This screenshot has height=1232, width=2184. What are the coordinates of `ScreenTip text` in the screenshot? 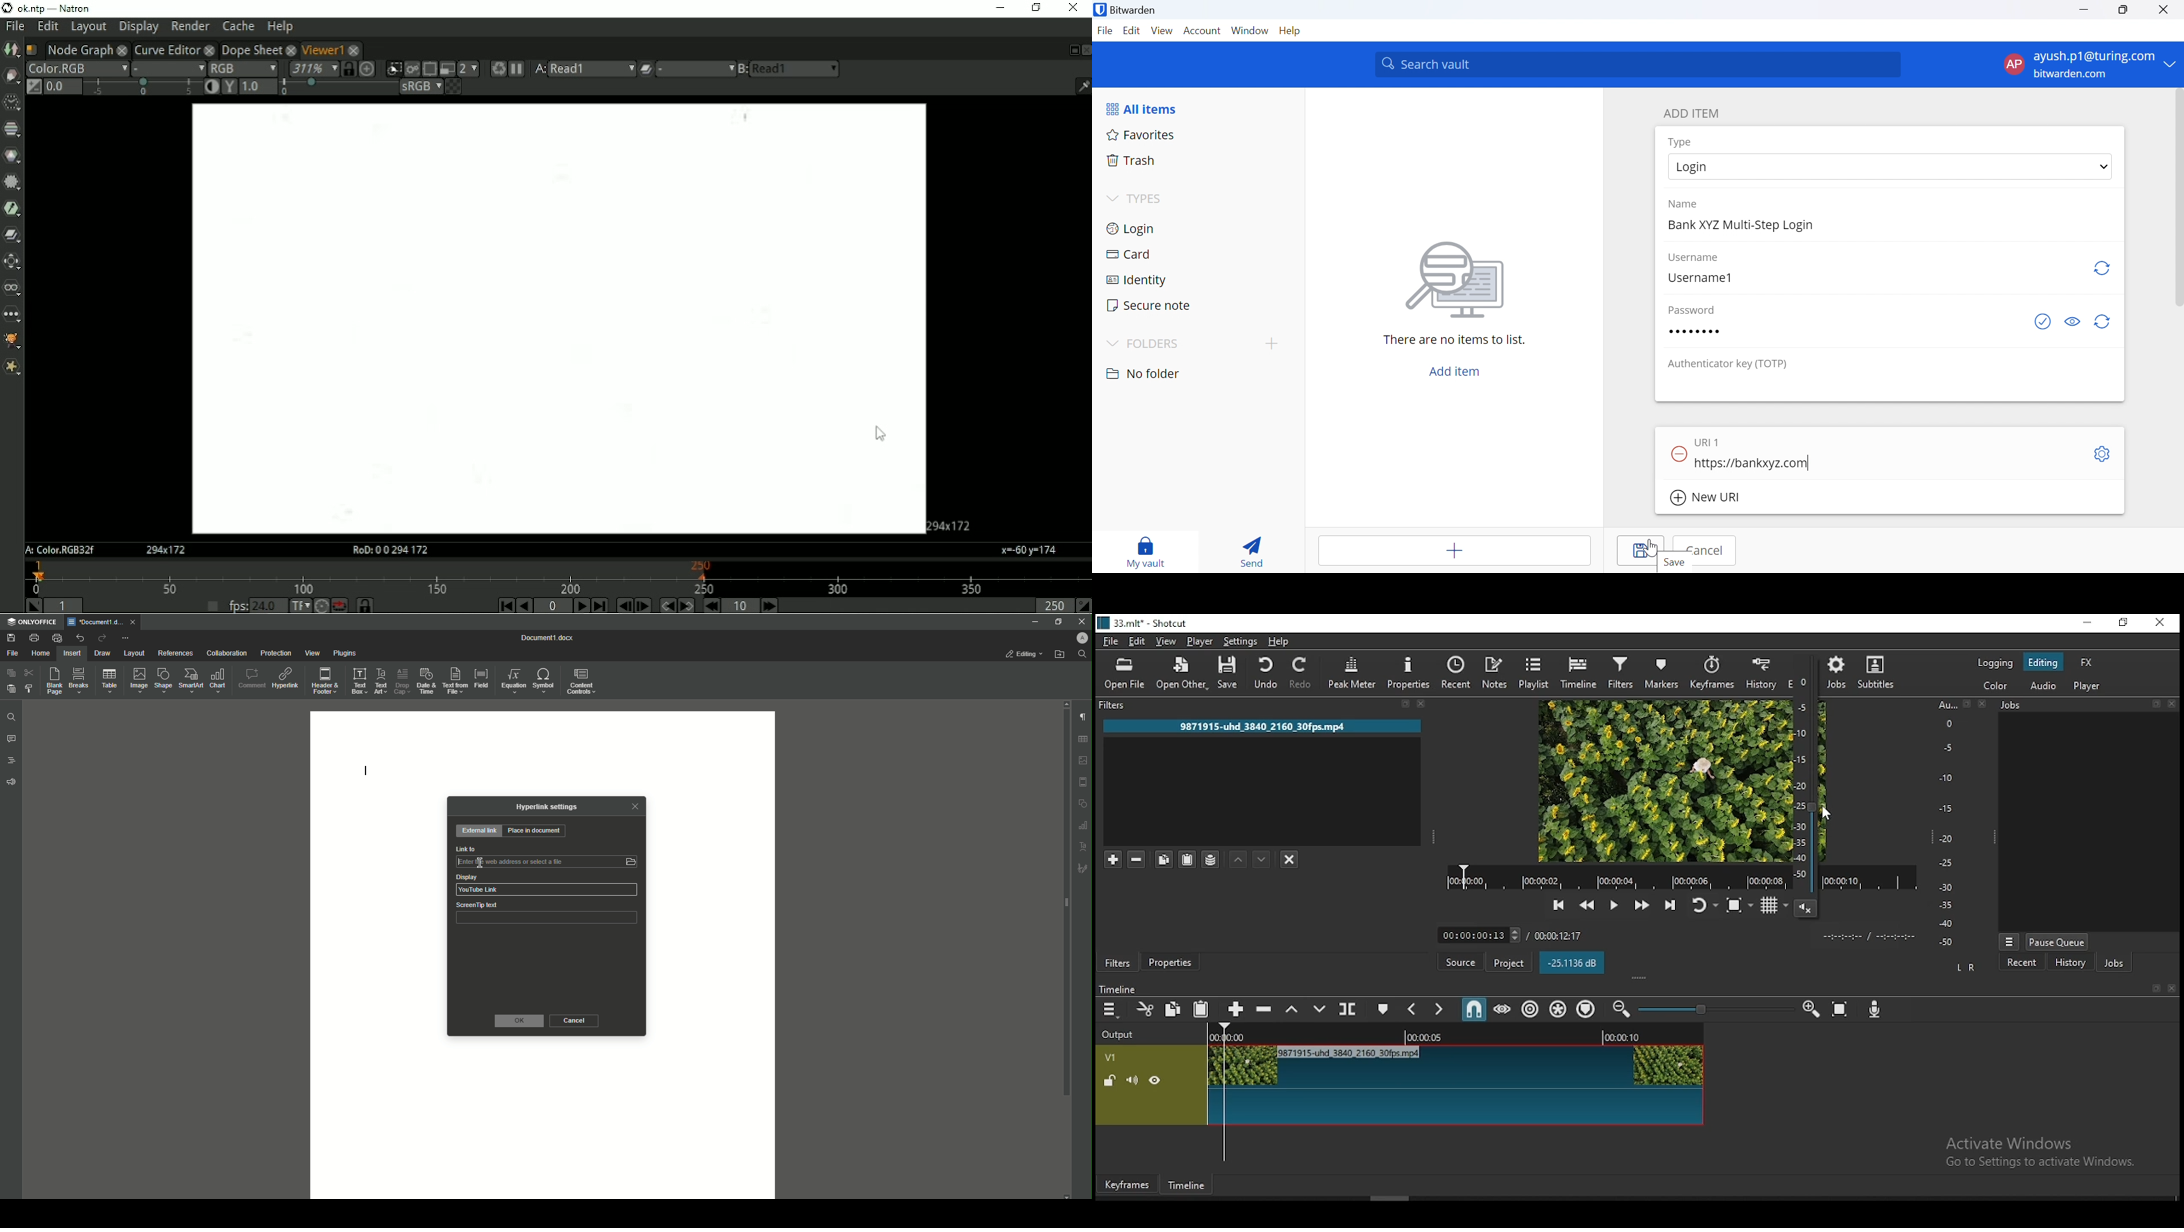 It's located at (547, 920).